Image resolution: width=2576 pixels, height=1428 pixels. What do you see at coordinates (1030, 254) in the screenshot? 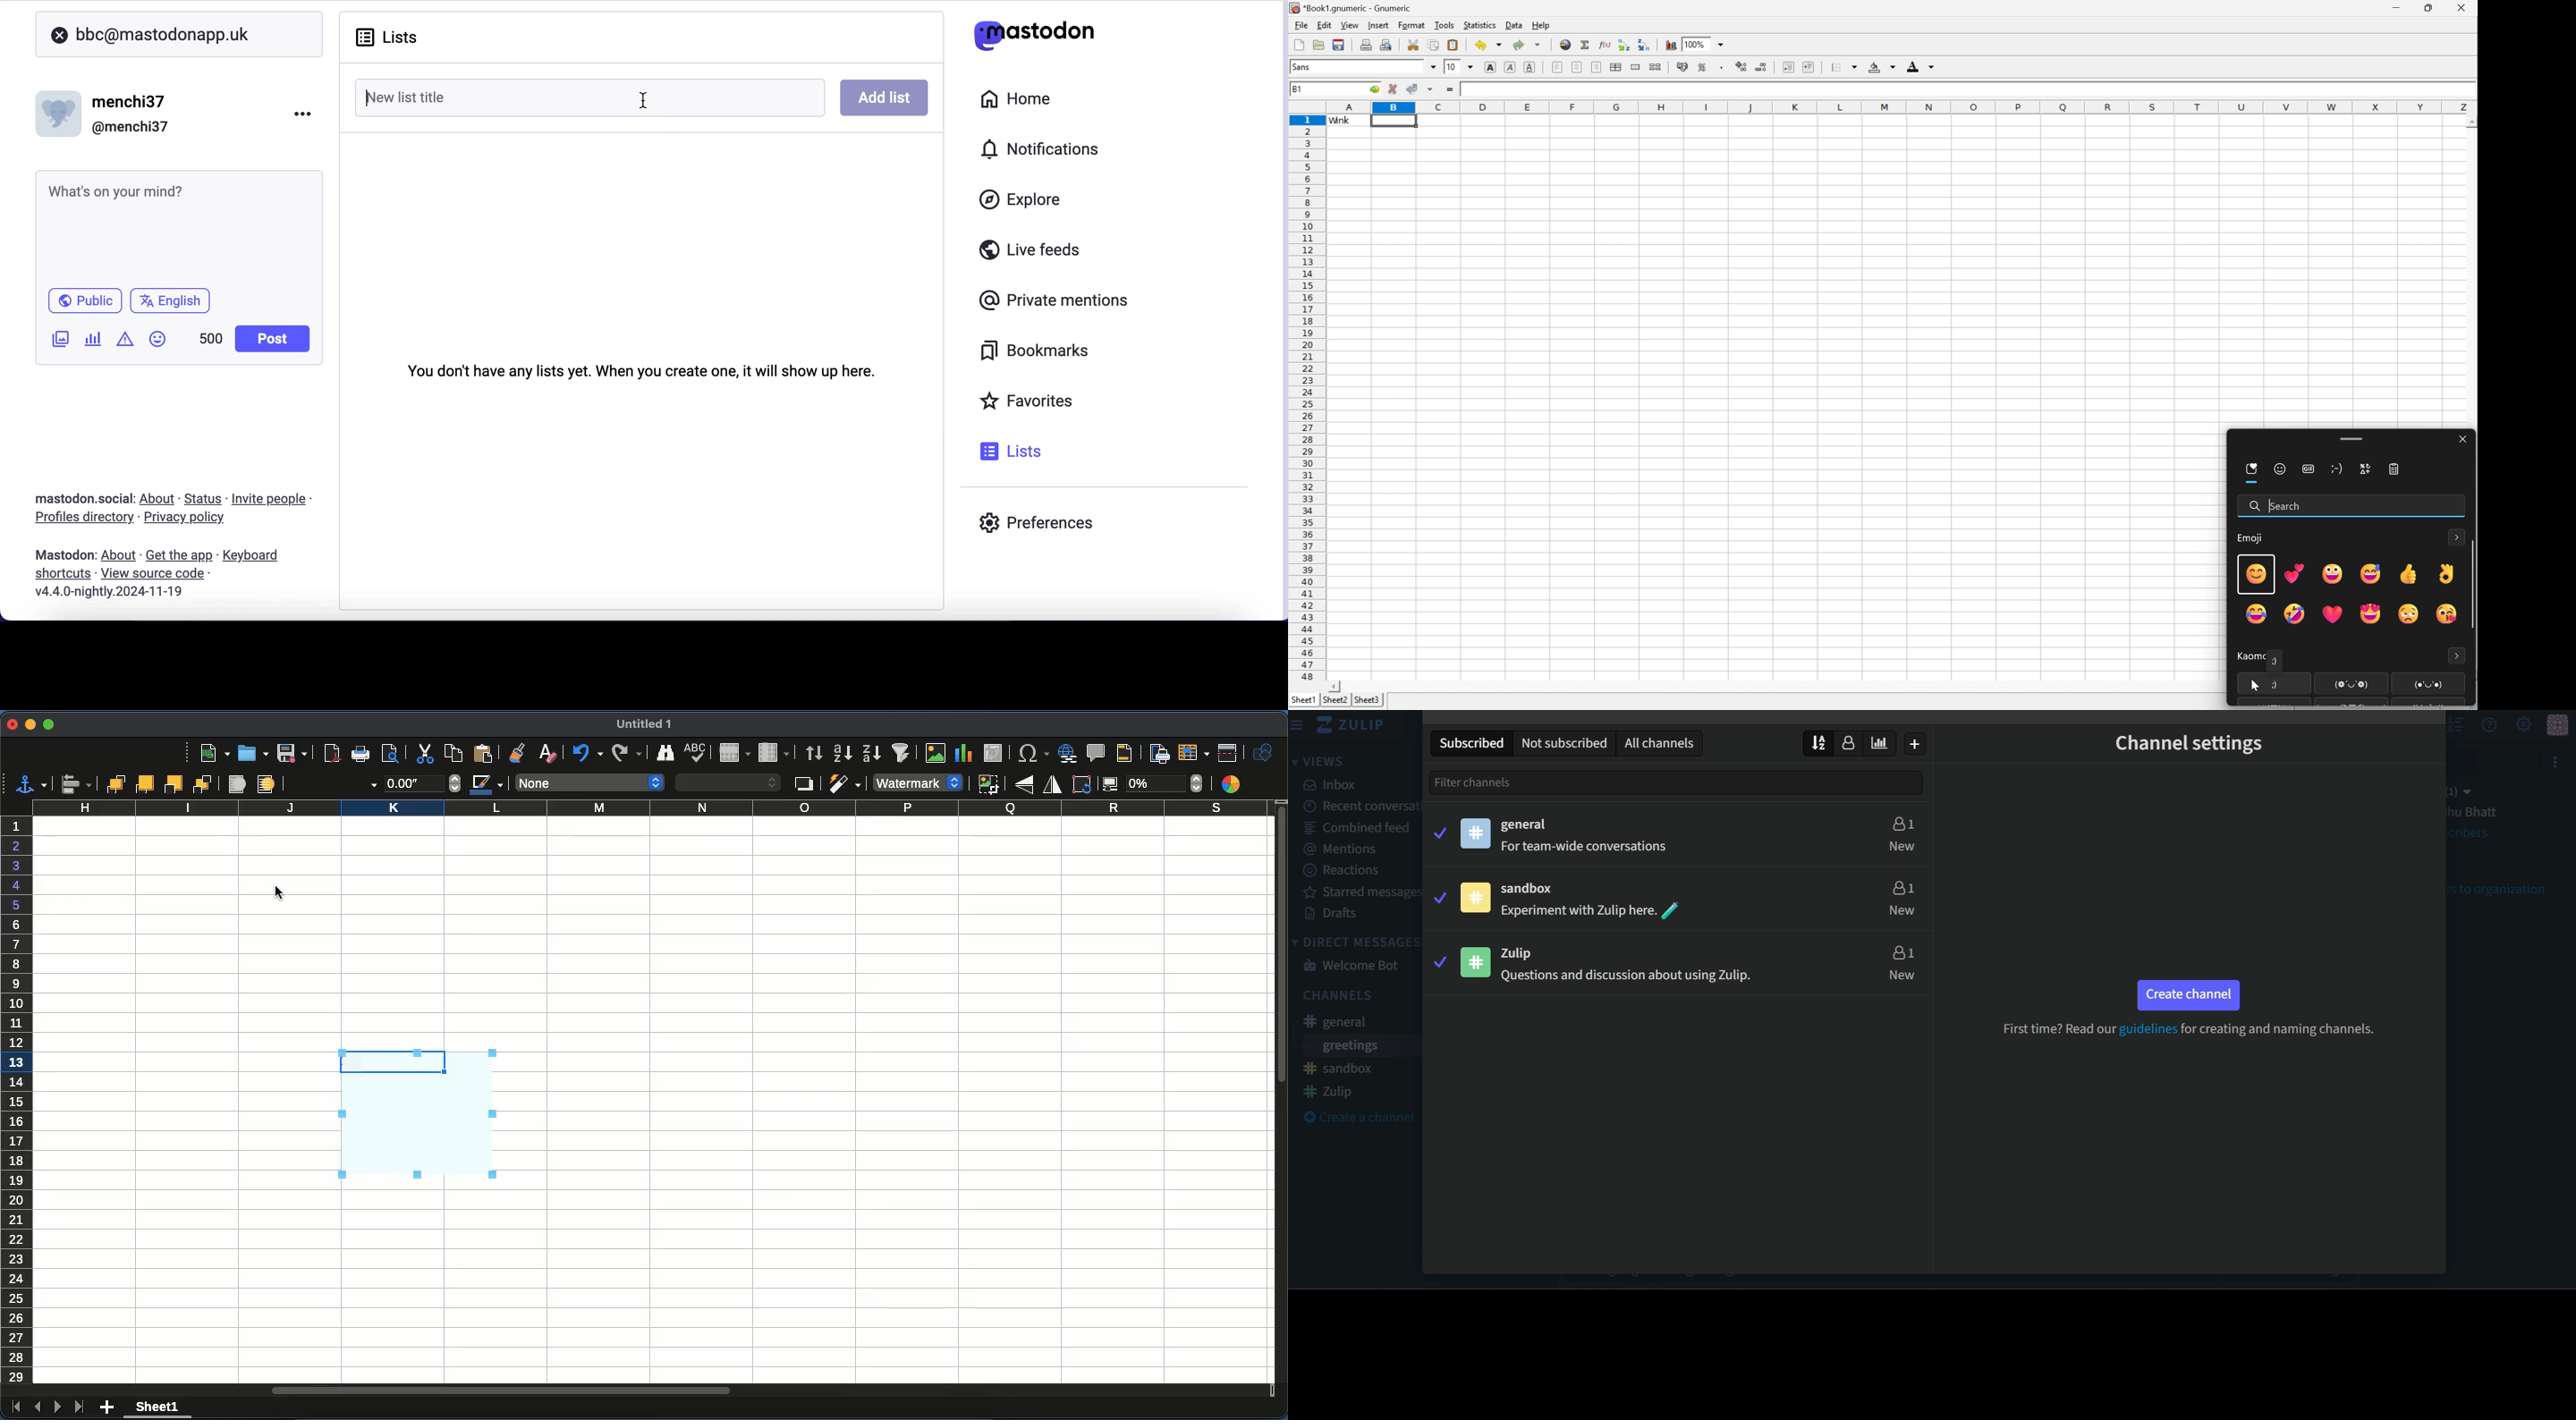
I see `live feeds` at bounding box center [1030, 254].